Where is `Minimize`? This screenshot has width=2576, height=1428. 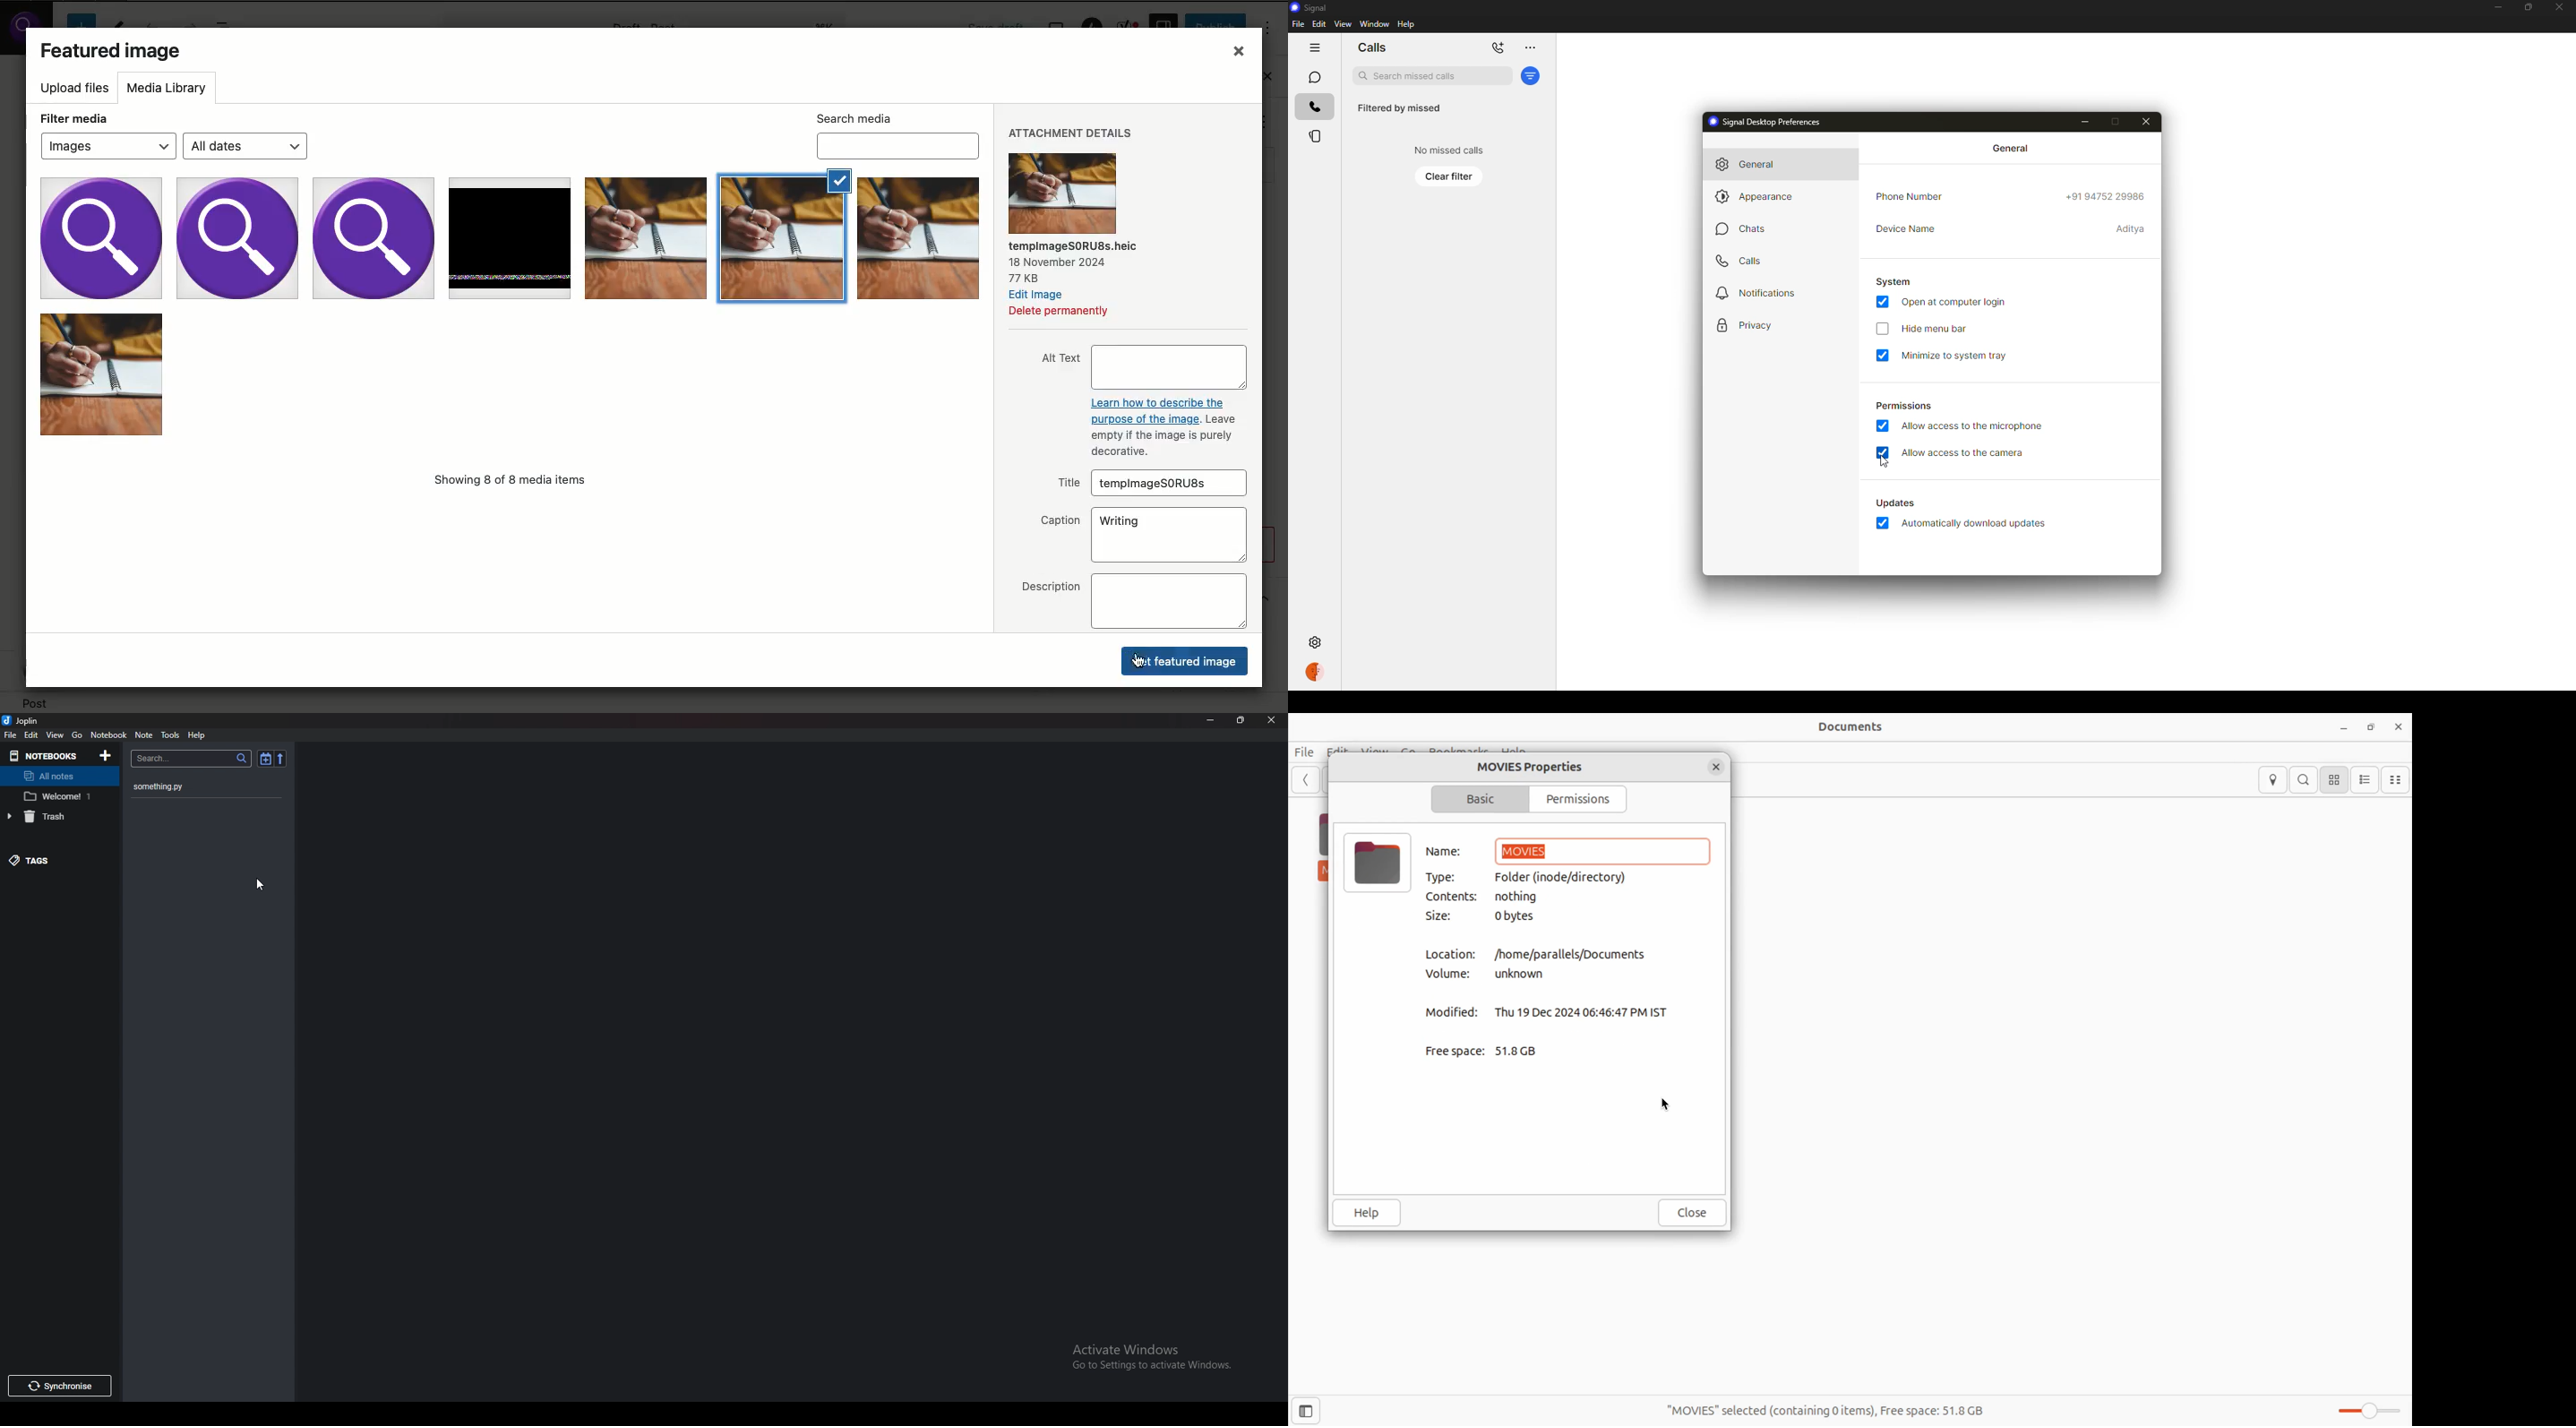
Minimize is located at coordinates (1211, 720).